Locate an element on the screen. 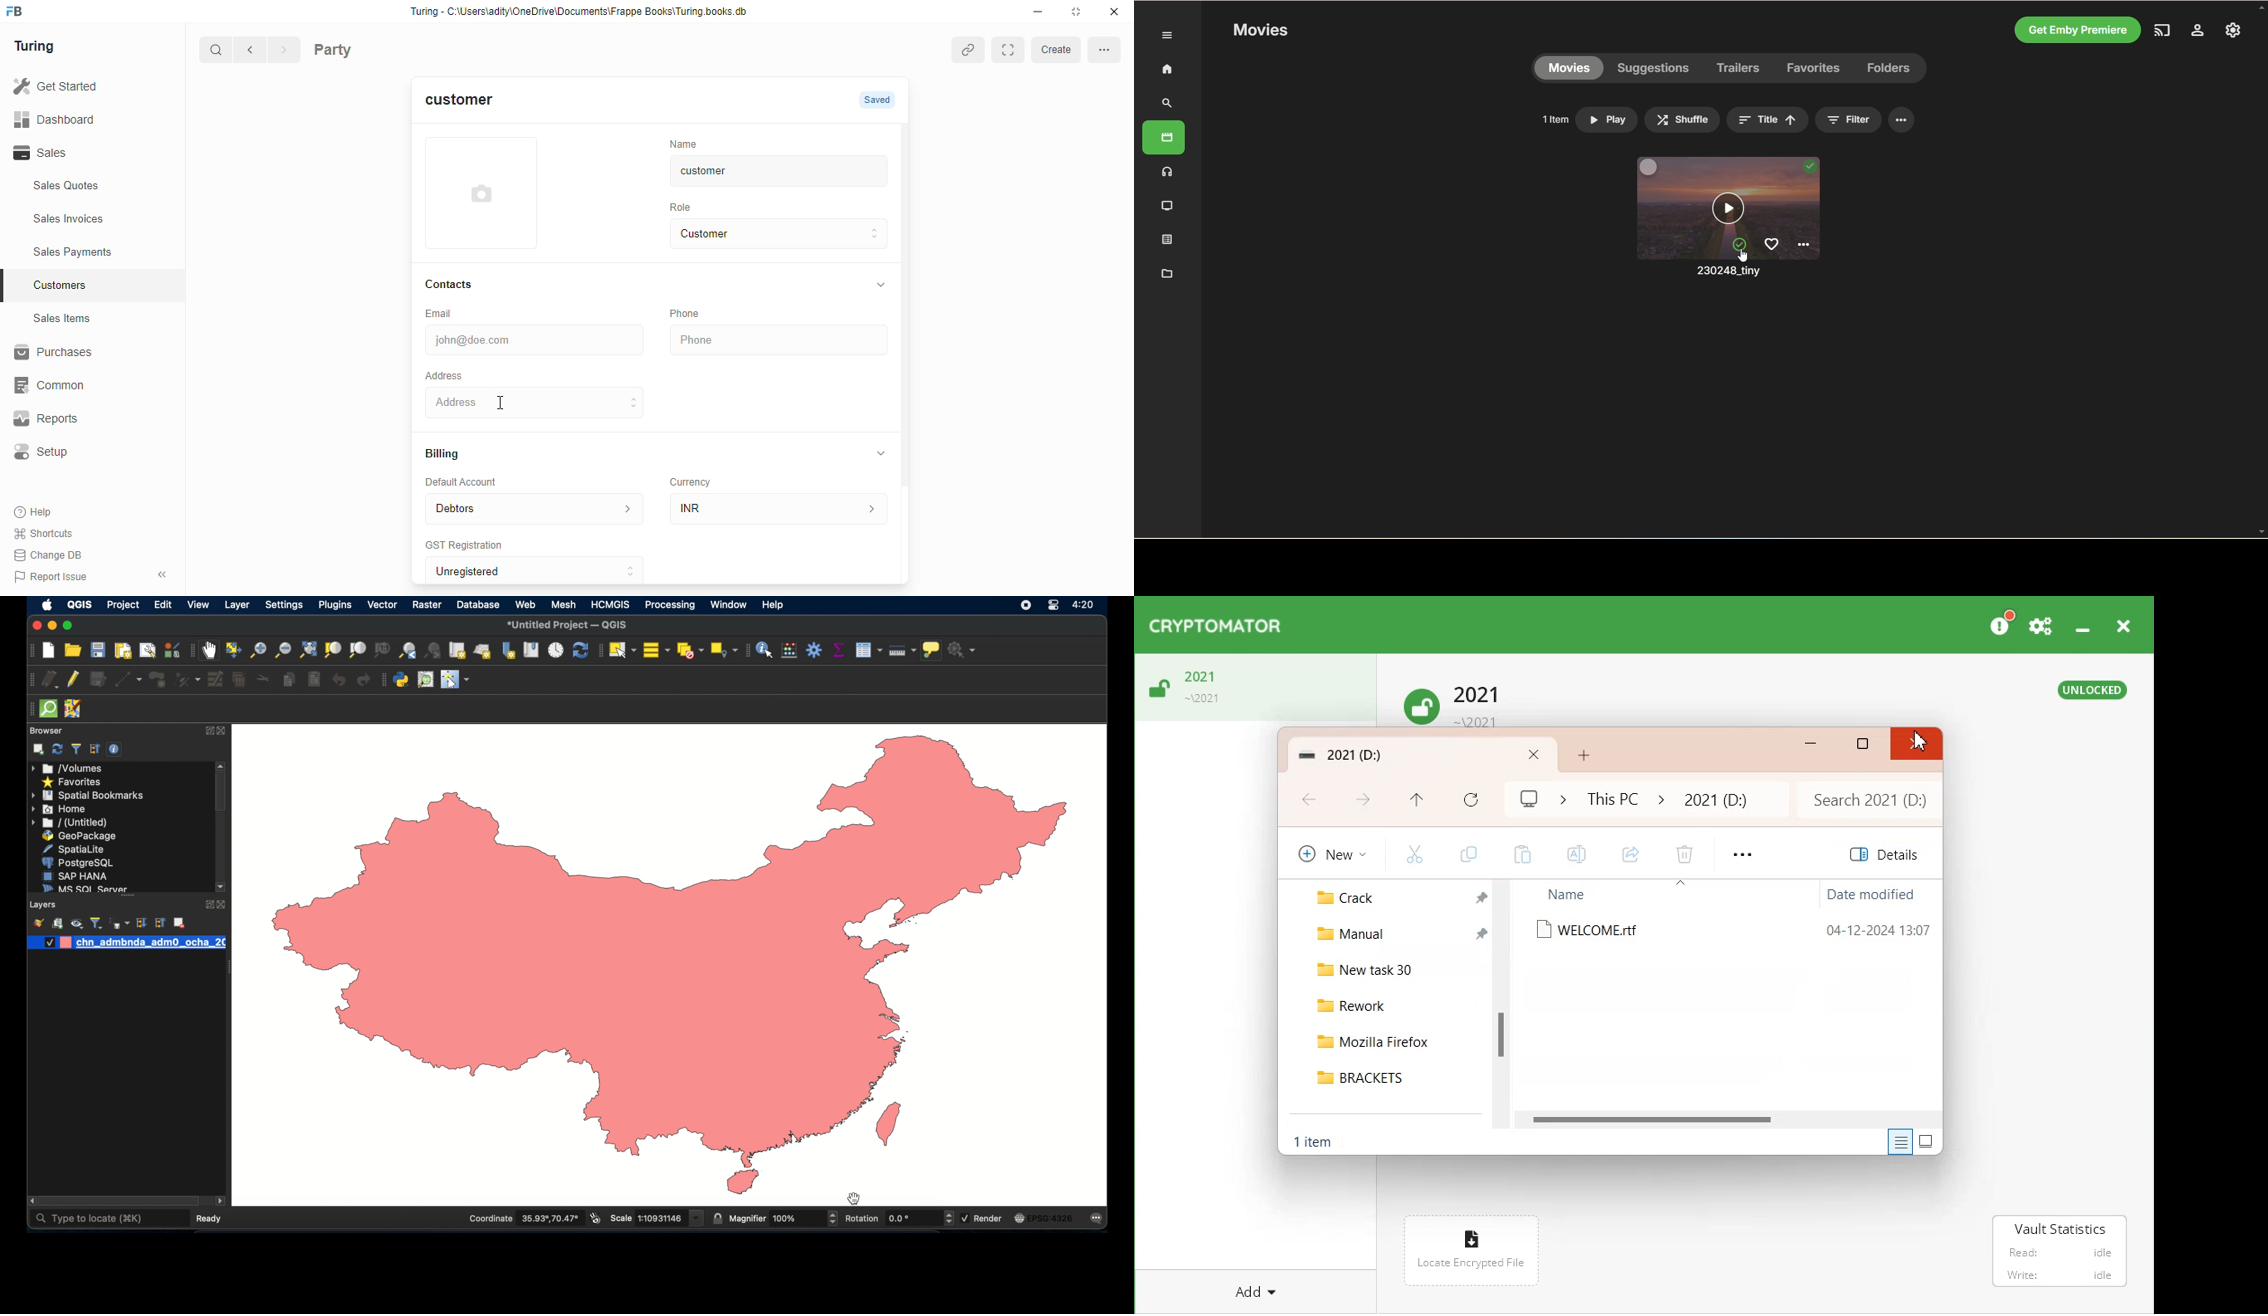 This screenshot has width=2268, height=1316. 2021 folder is located at coordinates (1714, 799).